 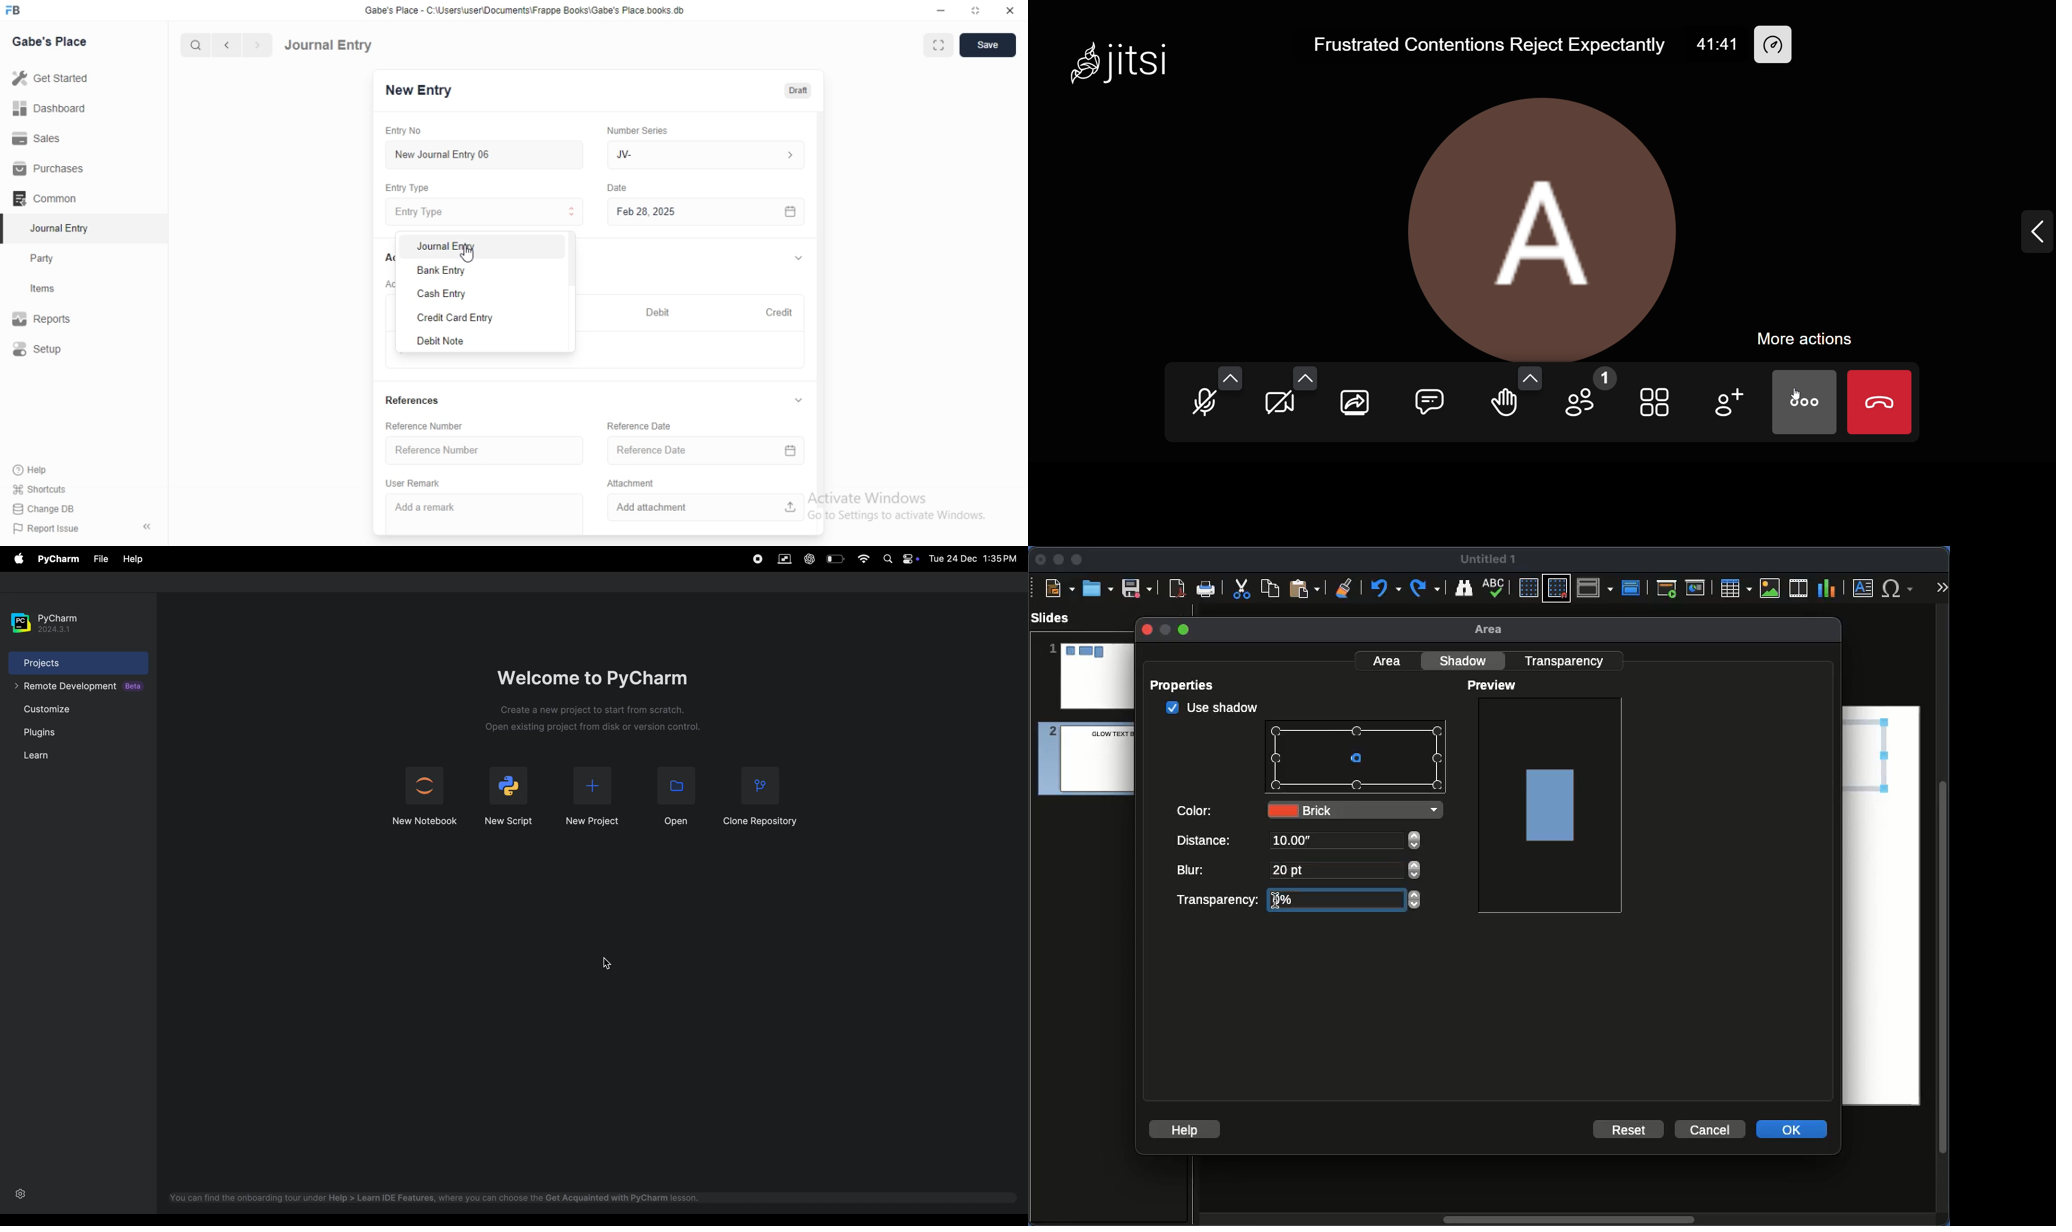 I want to click on Purchases, so click(x=51, y=169).